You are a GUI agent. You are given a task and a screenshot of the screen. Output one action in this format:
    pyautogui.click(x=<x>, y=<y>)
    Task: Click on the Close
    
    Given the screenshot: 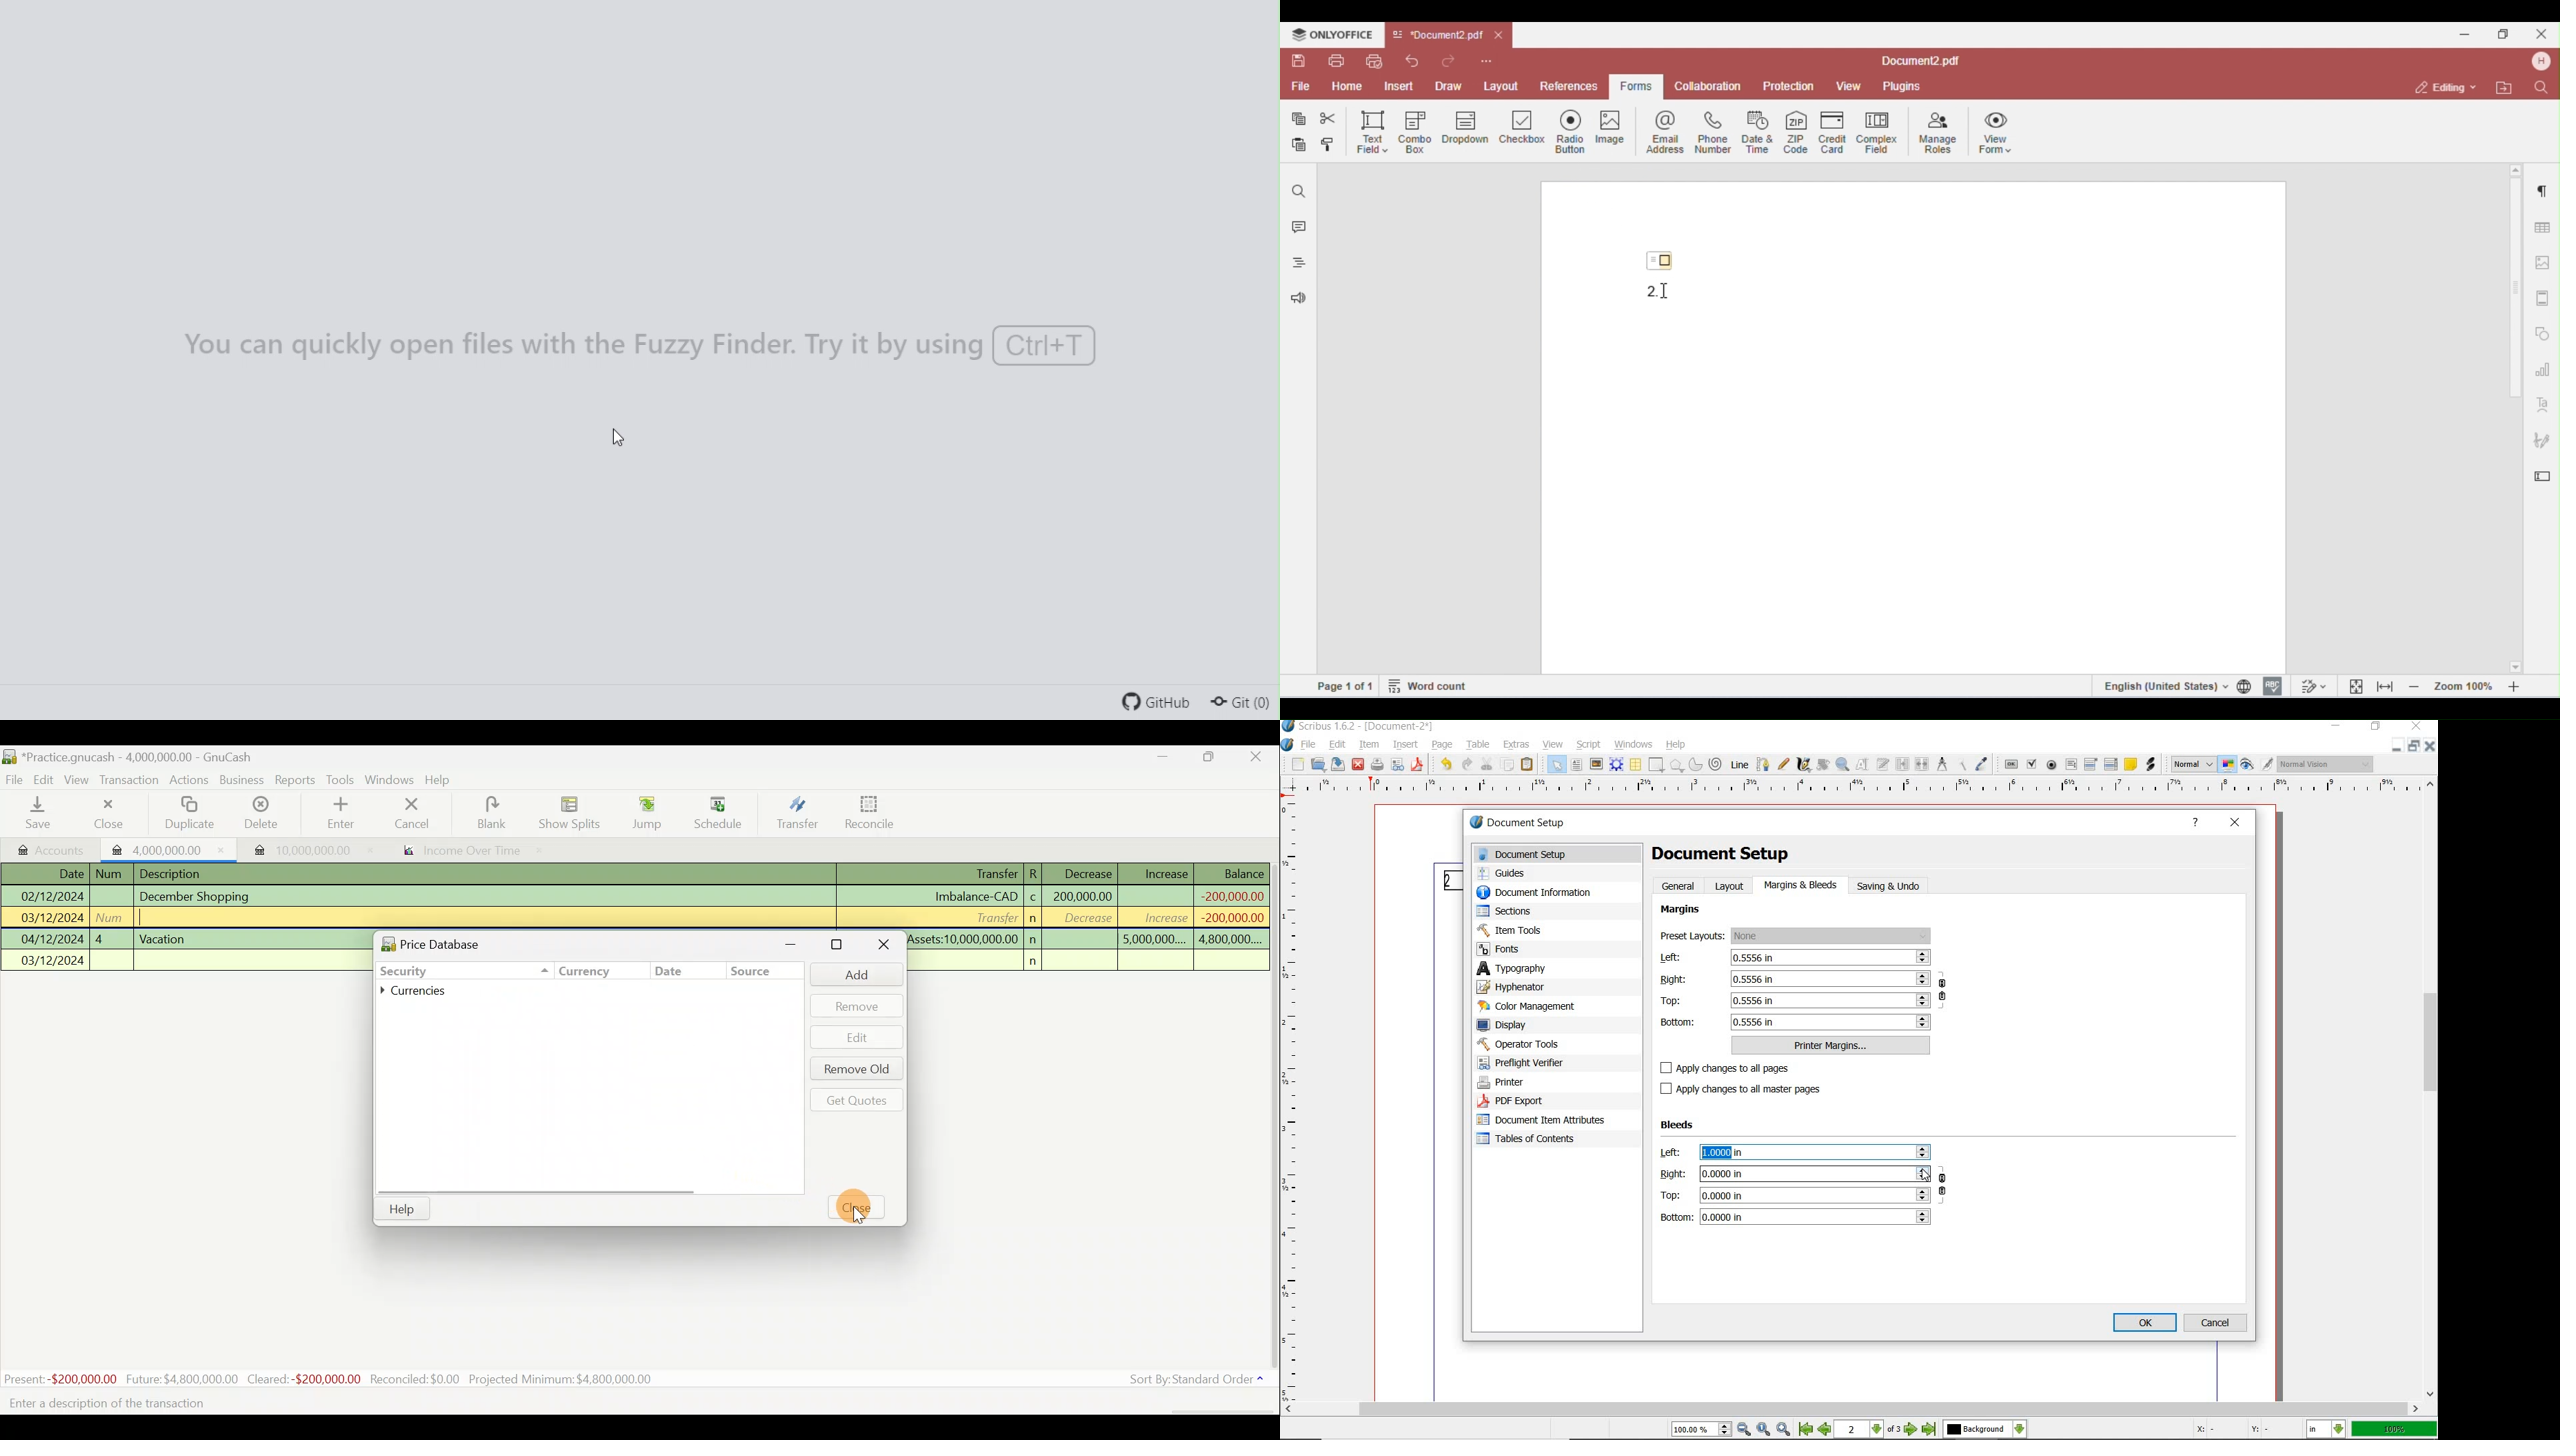 What is the action you would take?
    pyautogui.click(x=1260, y=757)
    